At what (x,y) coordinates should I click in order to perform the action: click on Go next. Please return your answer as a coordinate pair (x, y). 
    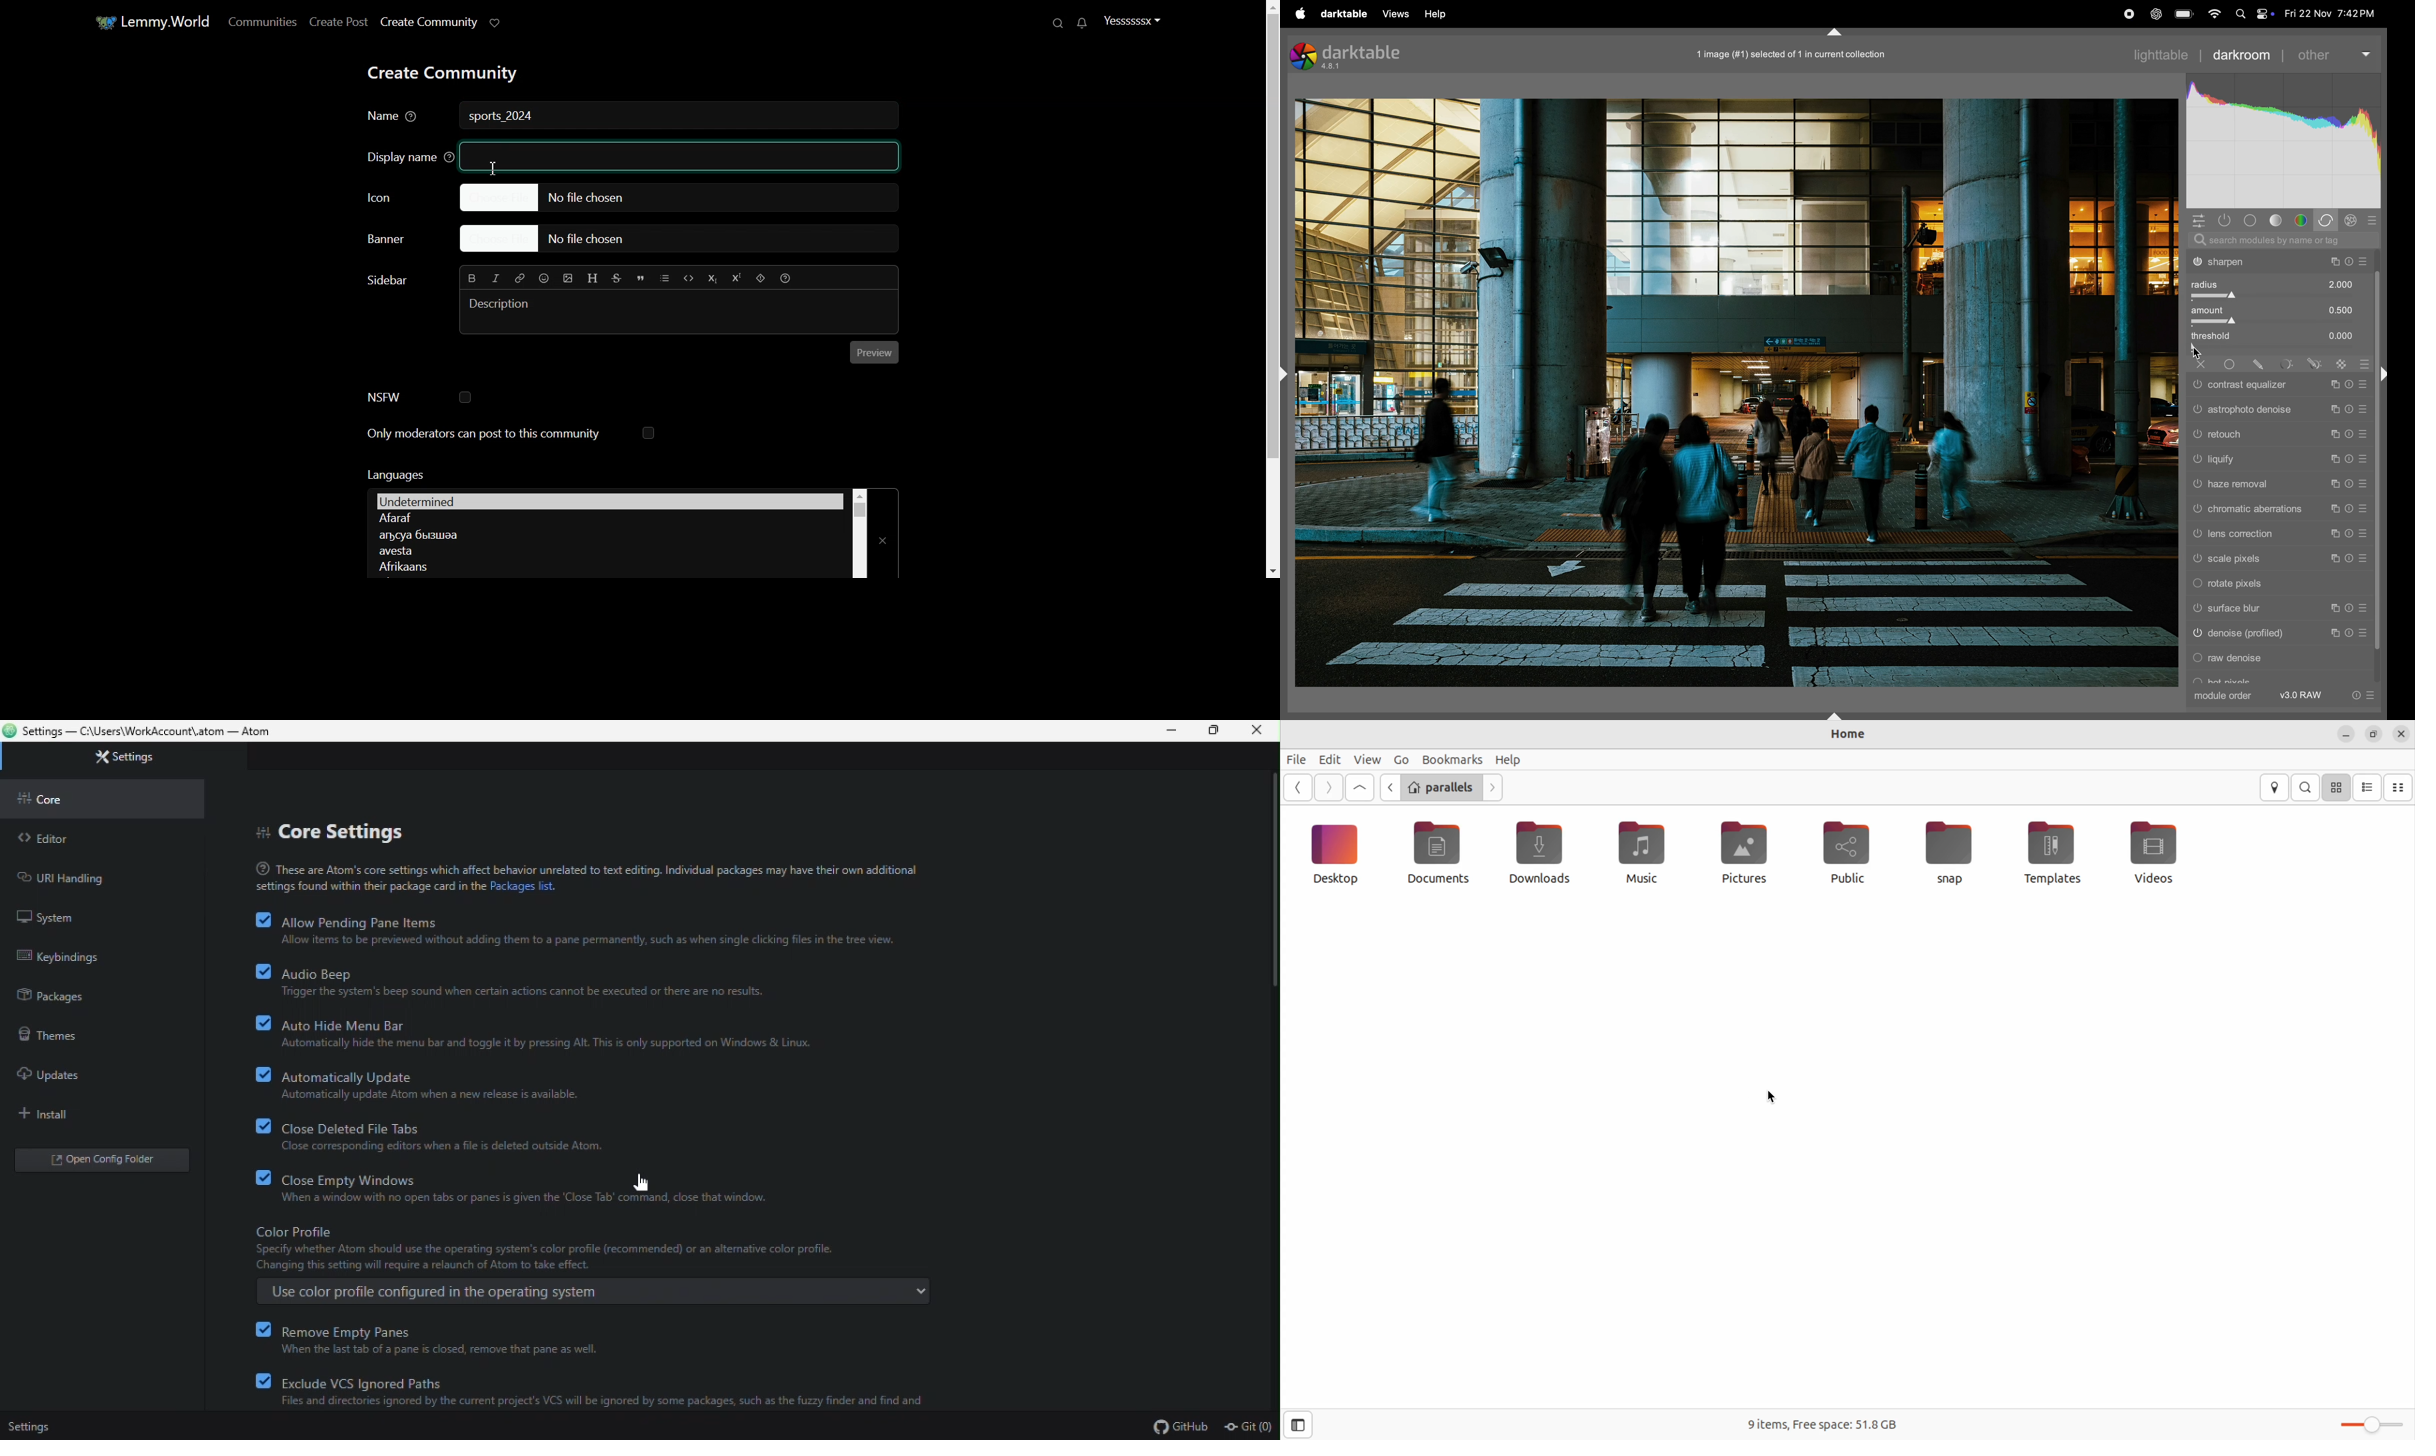
    Looking at the image, I should click on (1328, 787).